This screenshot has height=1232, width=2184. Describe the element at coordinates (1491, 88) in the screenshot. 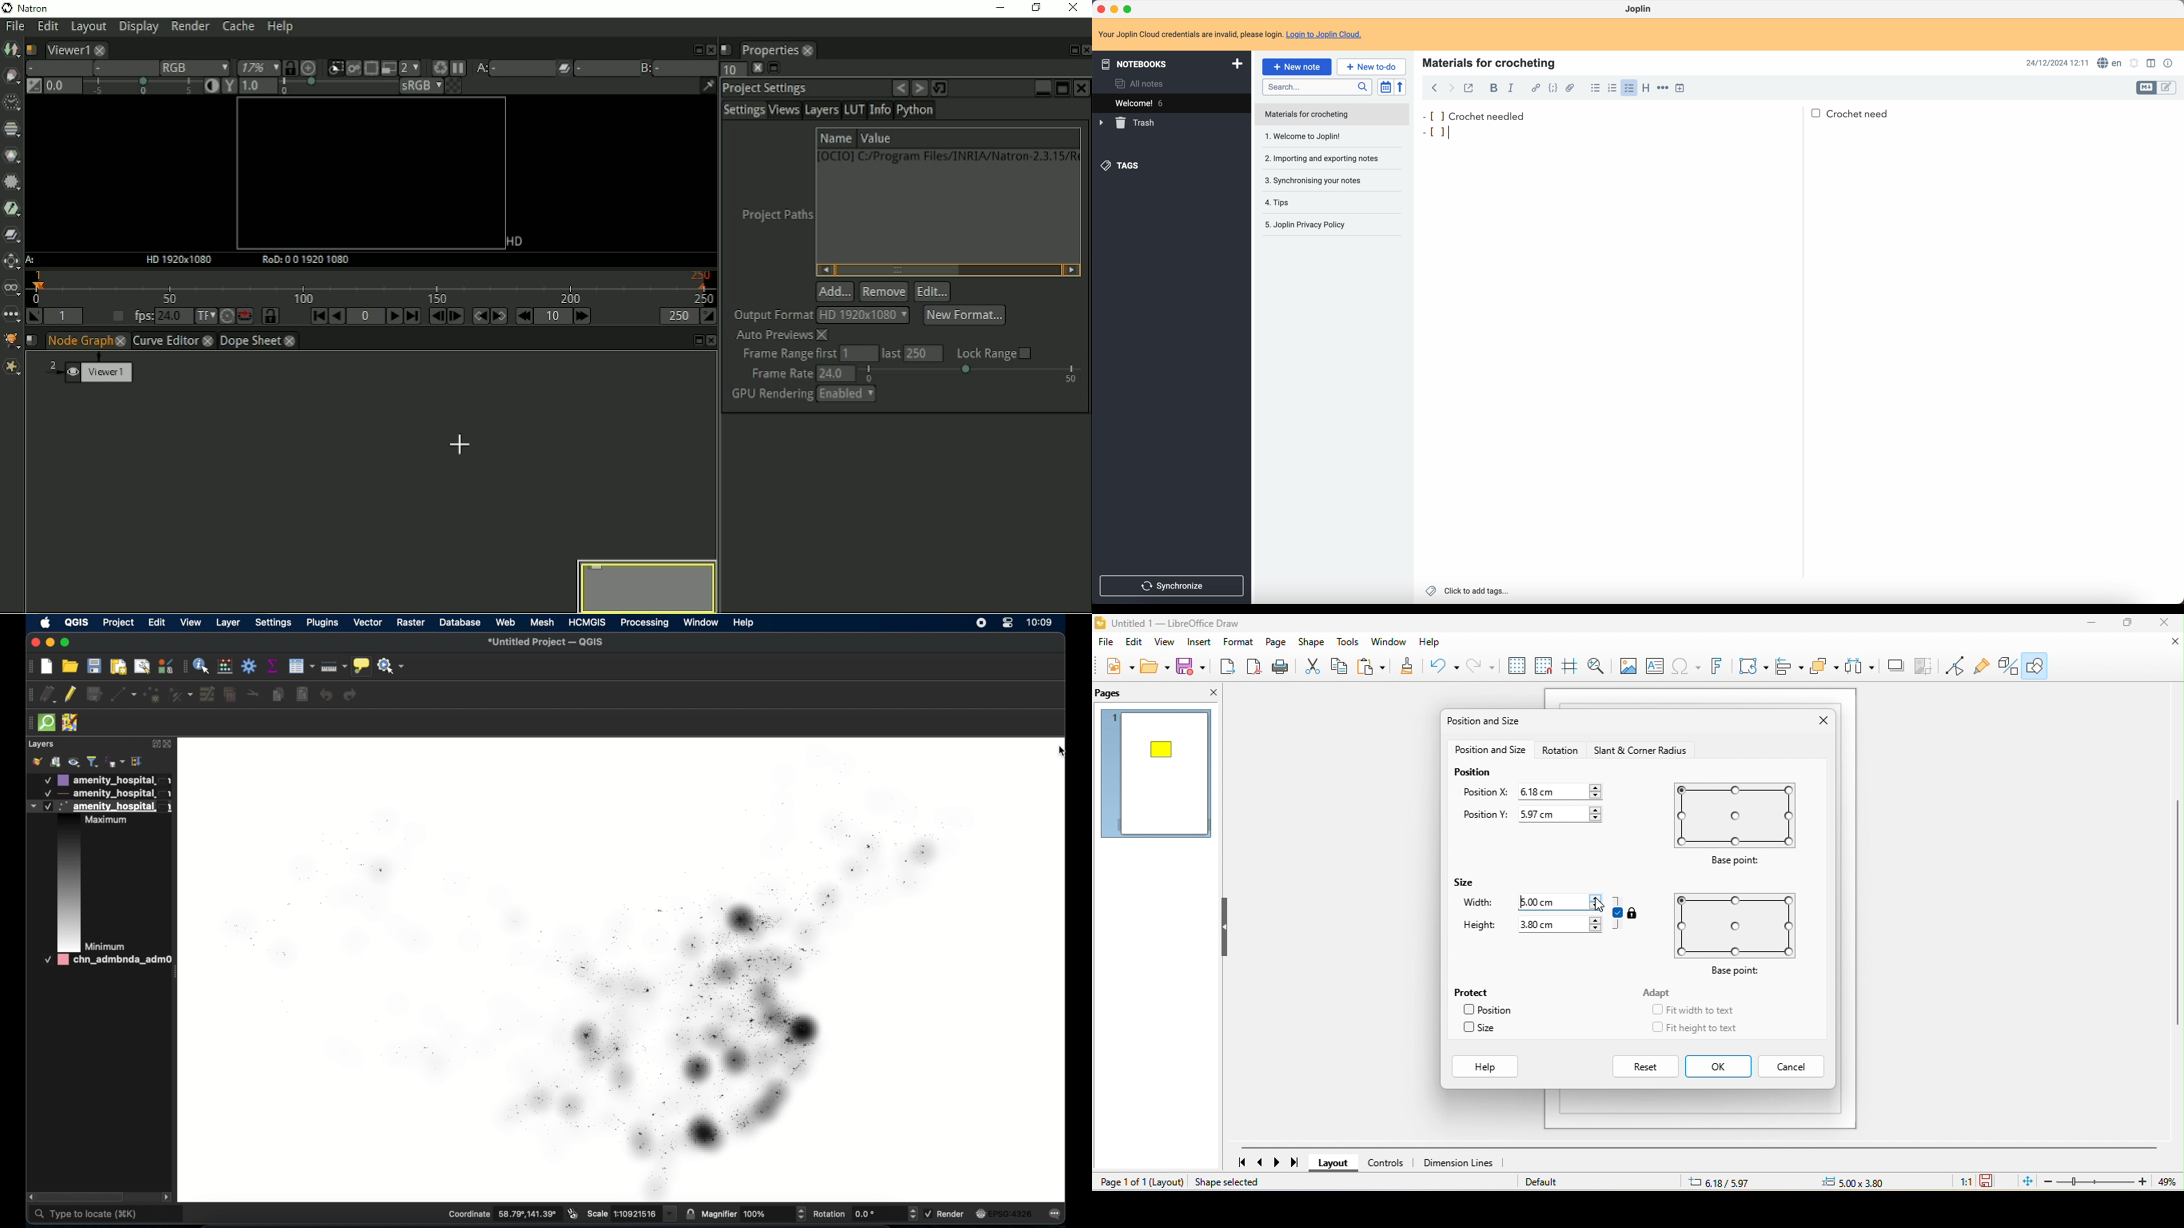

I see `bold` at that location.